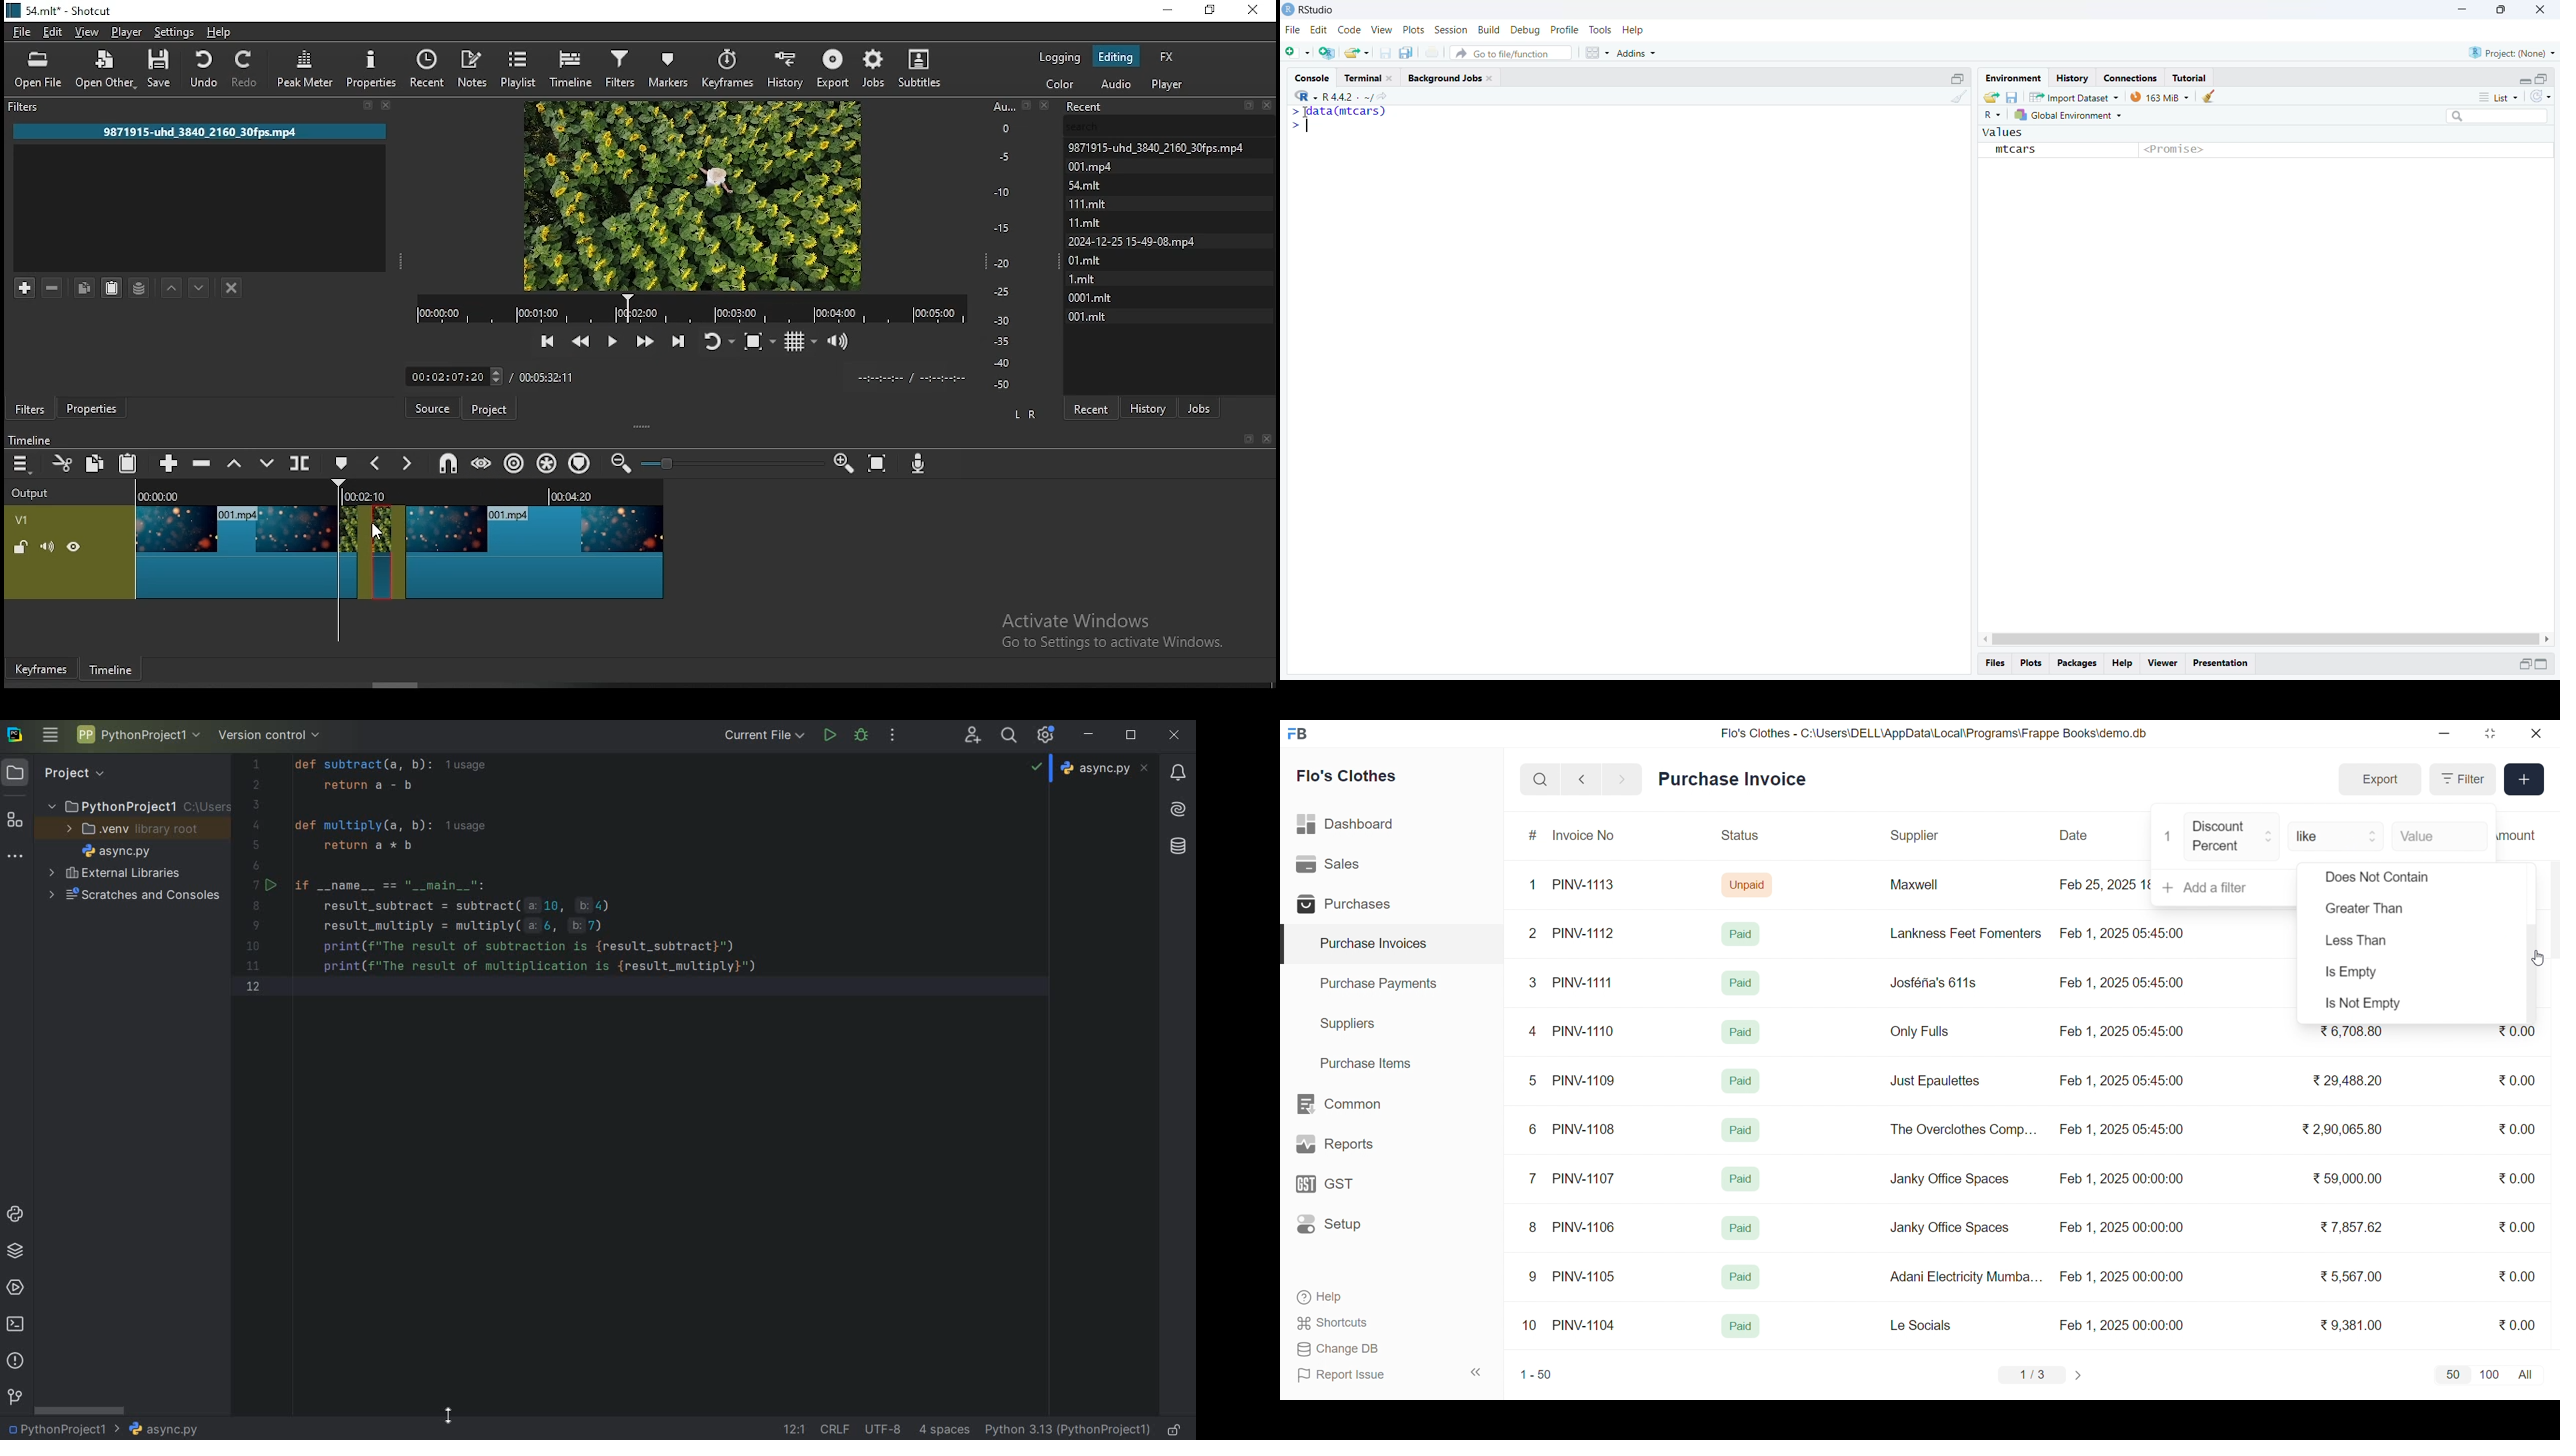  Describe the element at coordinates (116, 851) in the screenshot. I see `file name` at that location.